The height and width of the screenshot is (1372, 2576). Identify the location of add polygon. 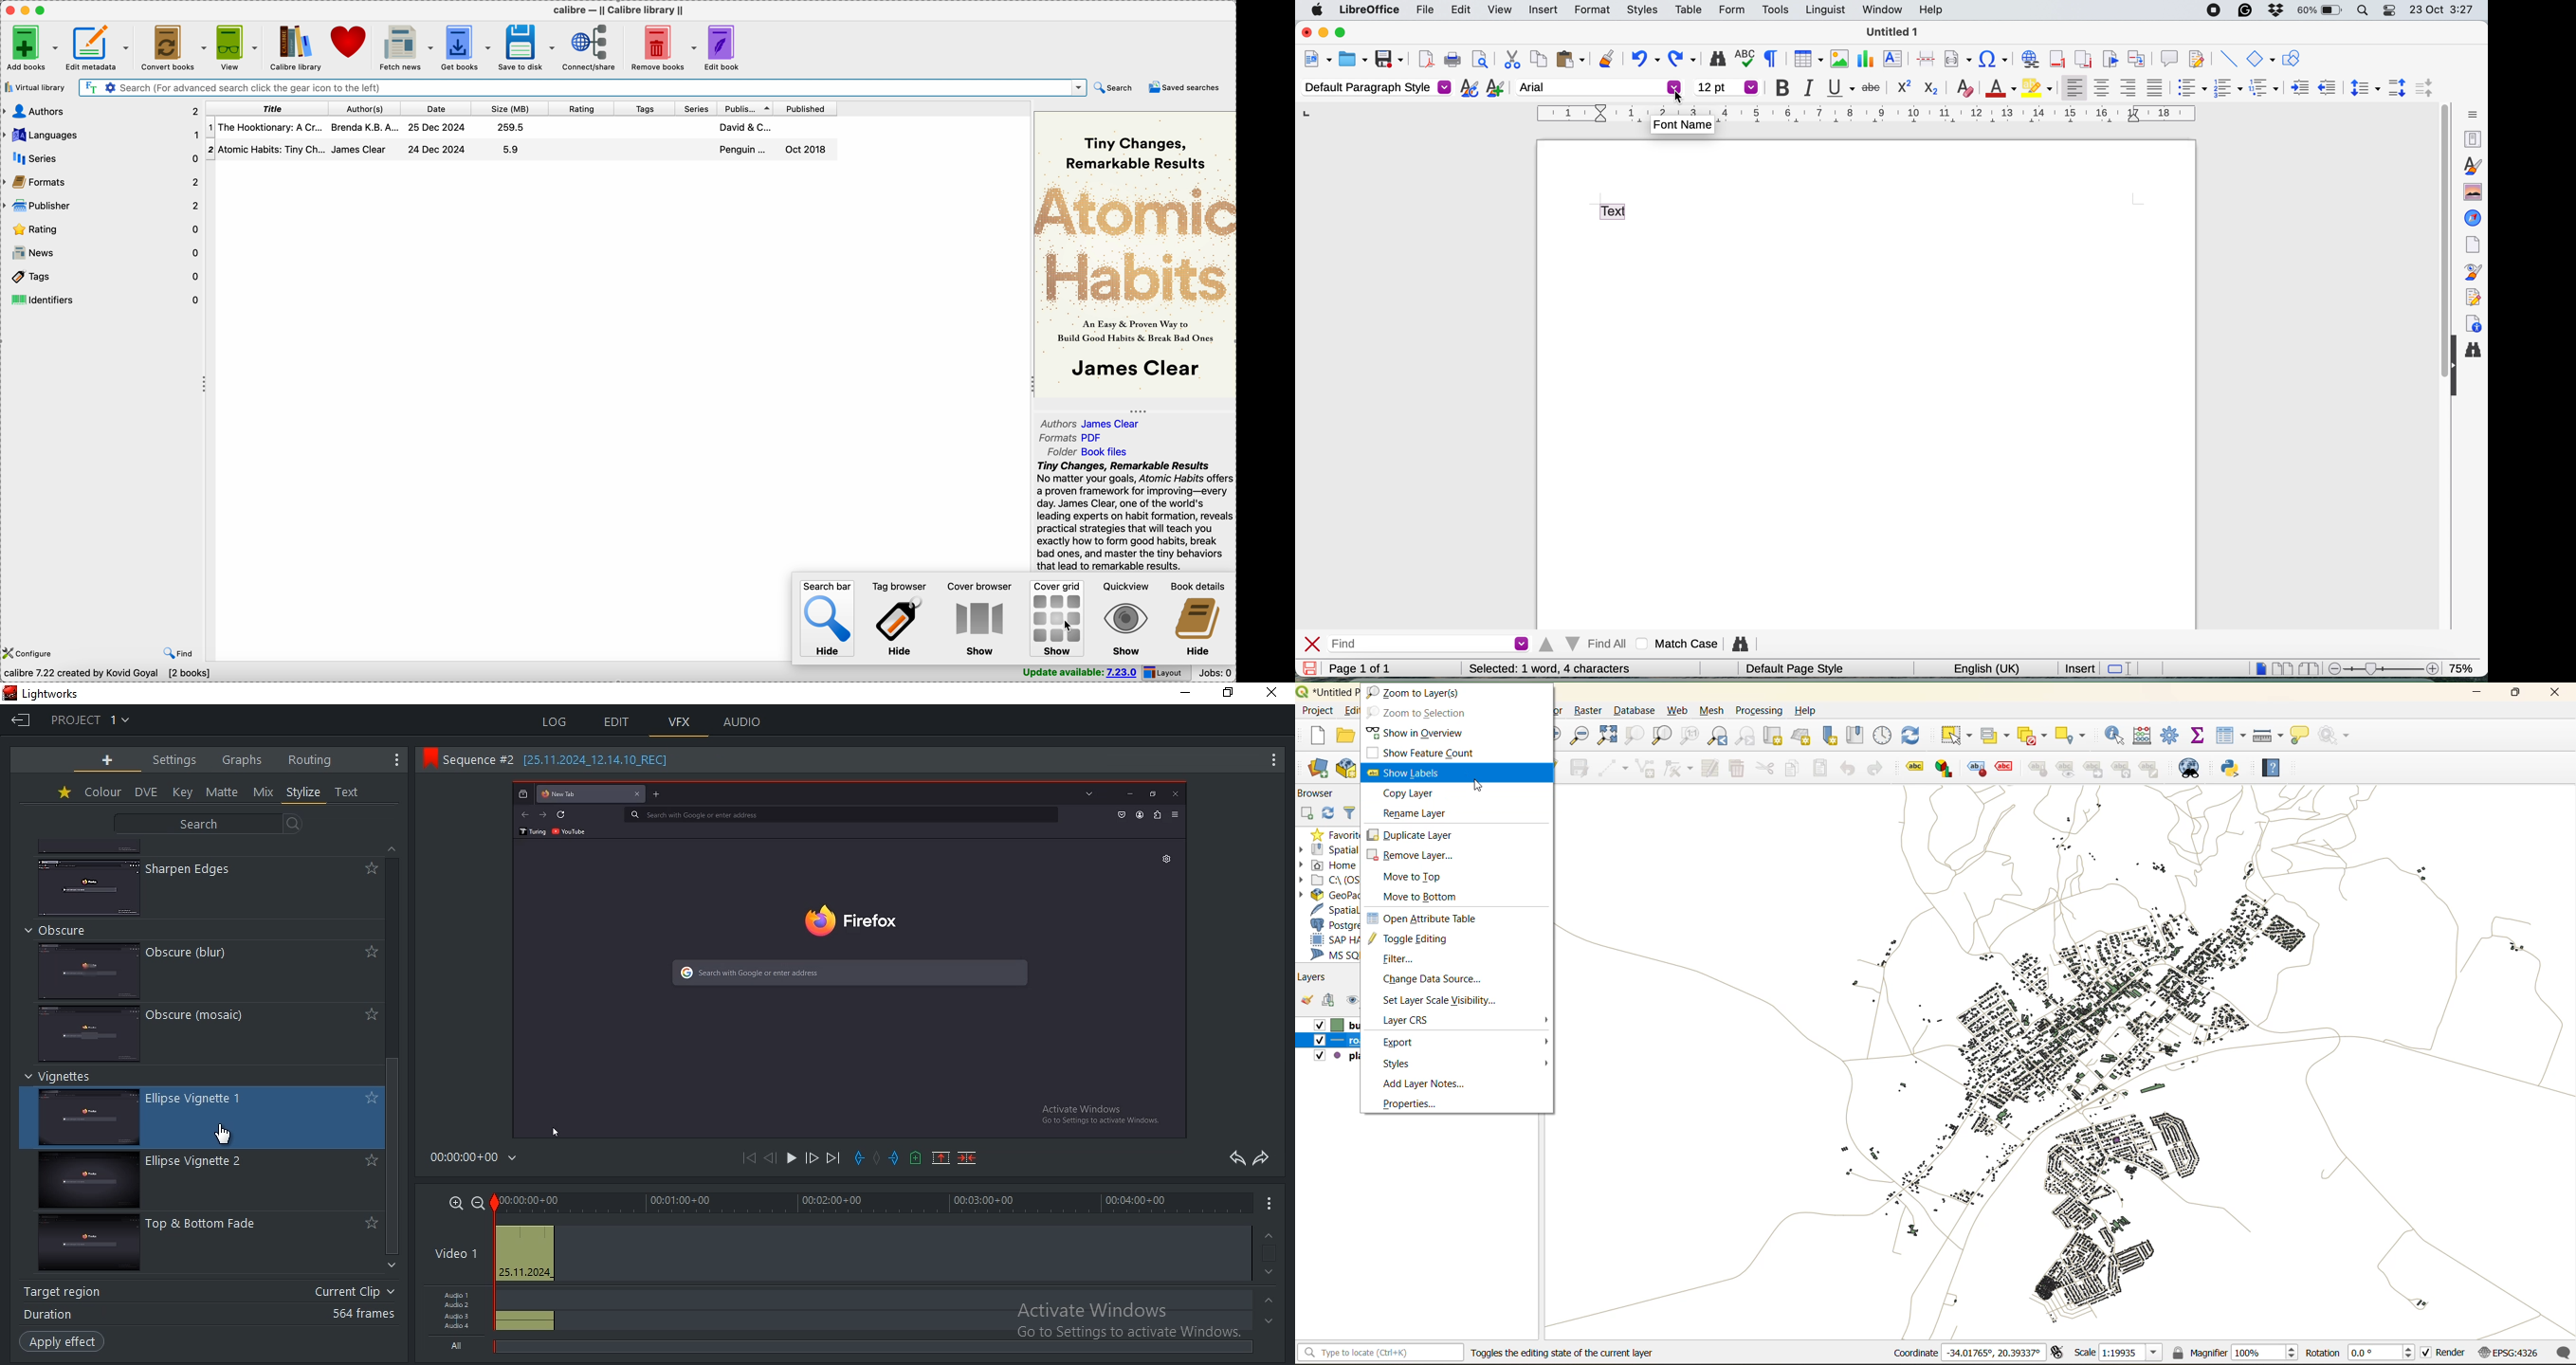
(1646, 769).